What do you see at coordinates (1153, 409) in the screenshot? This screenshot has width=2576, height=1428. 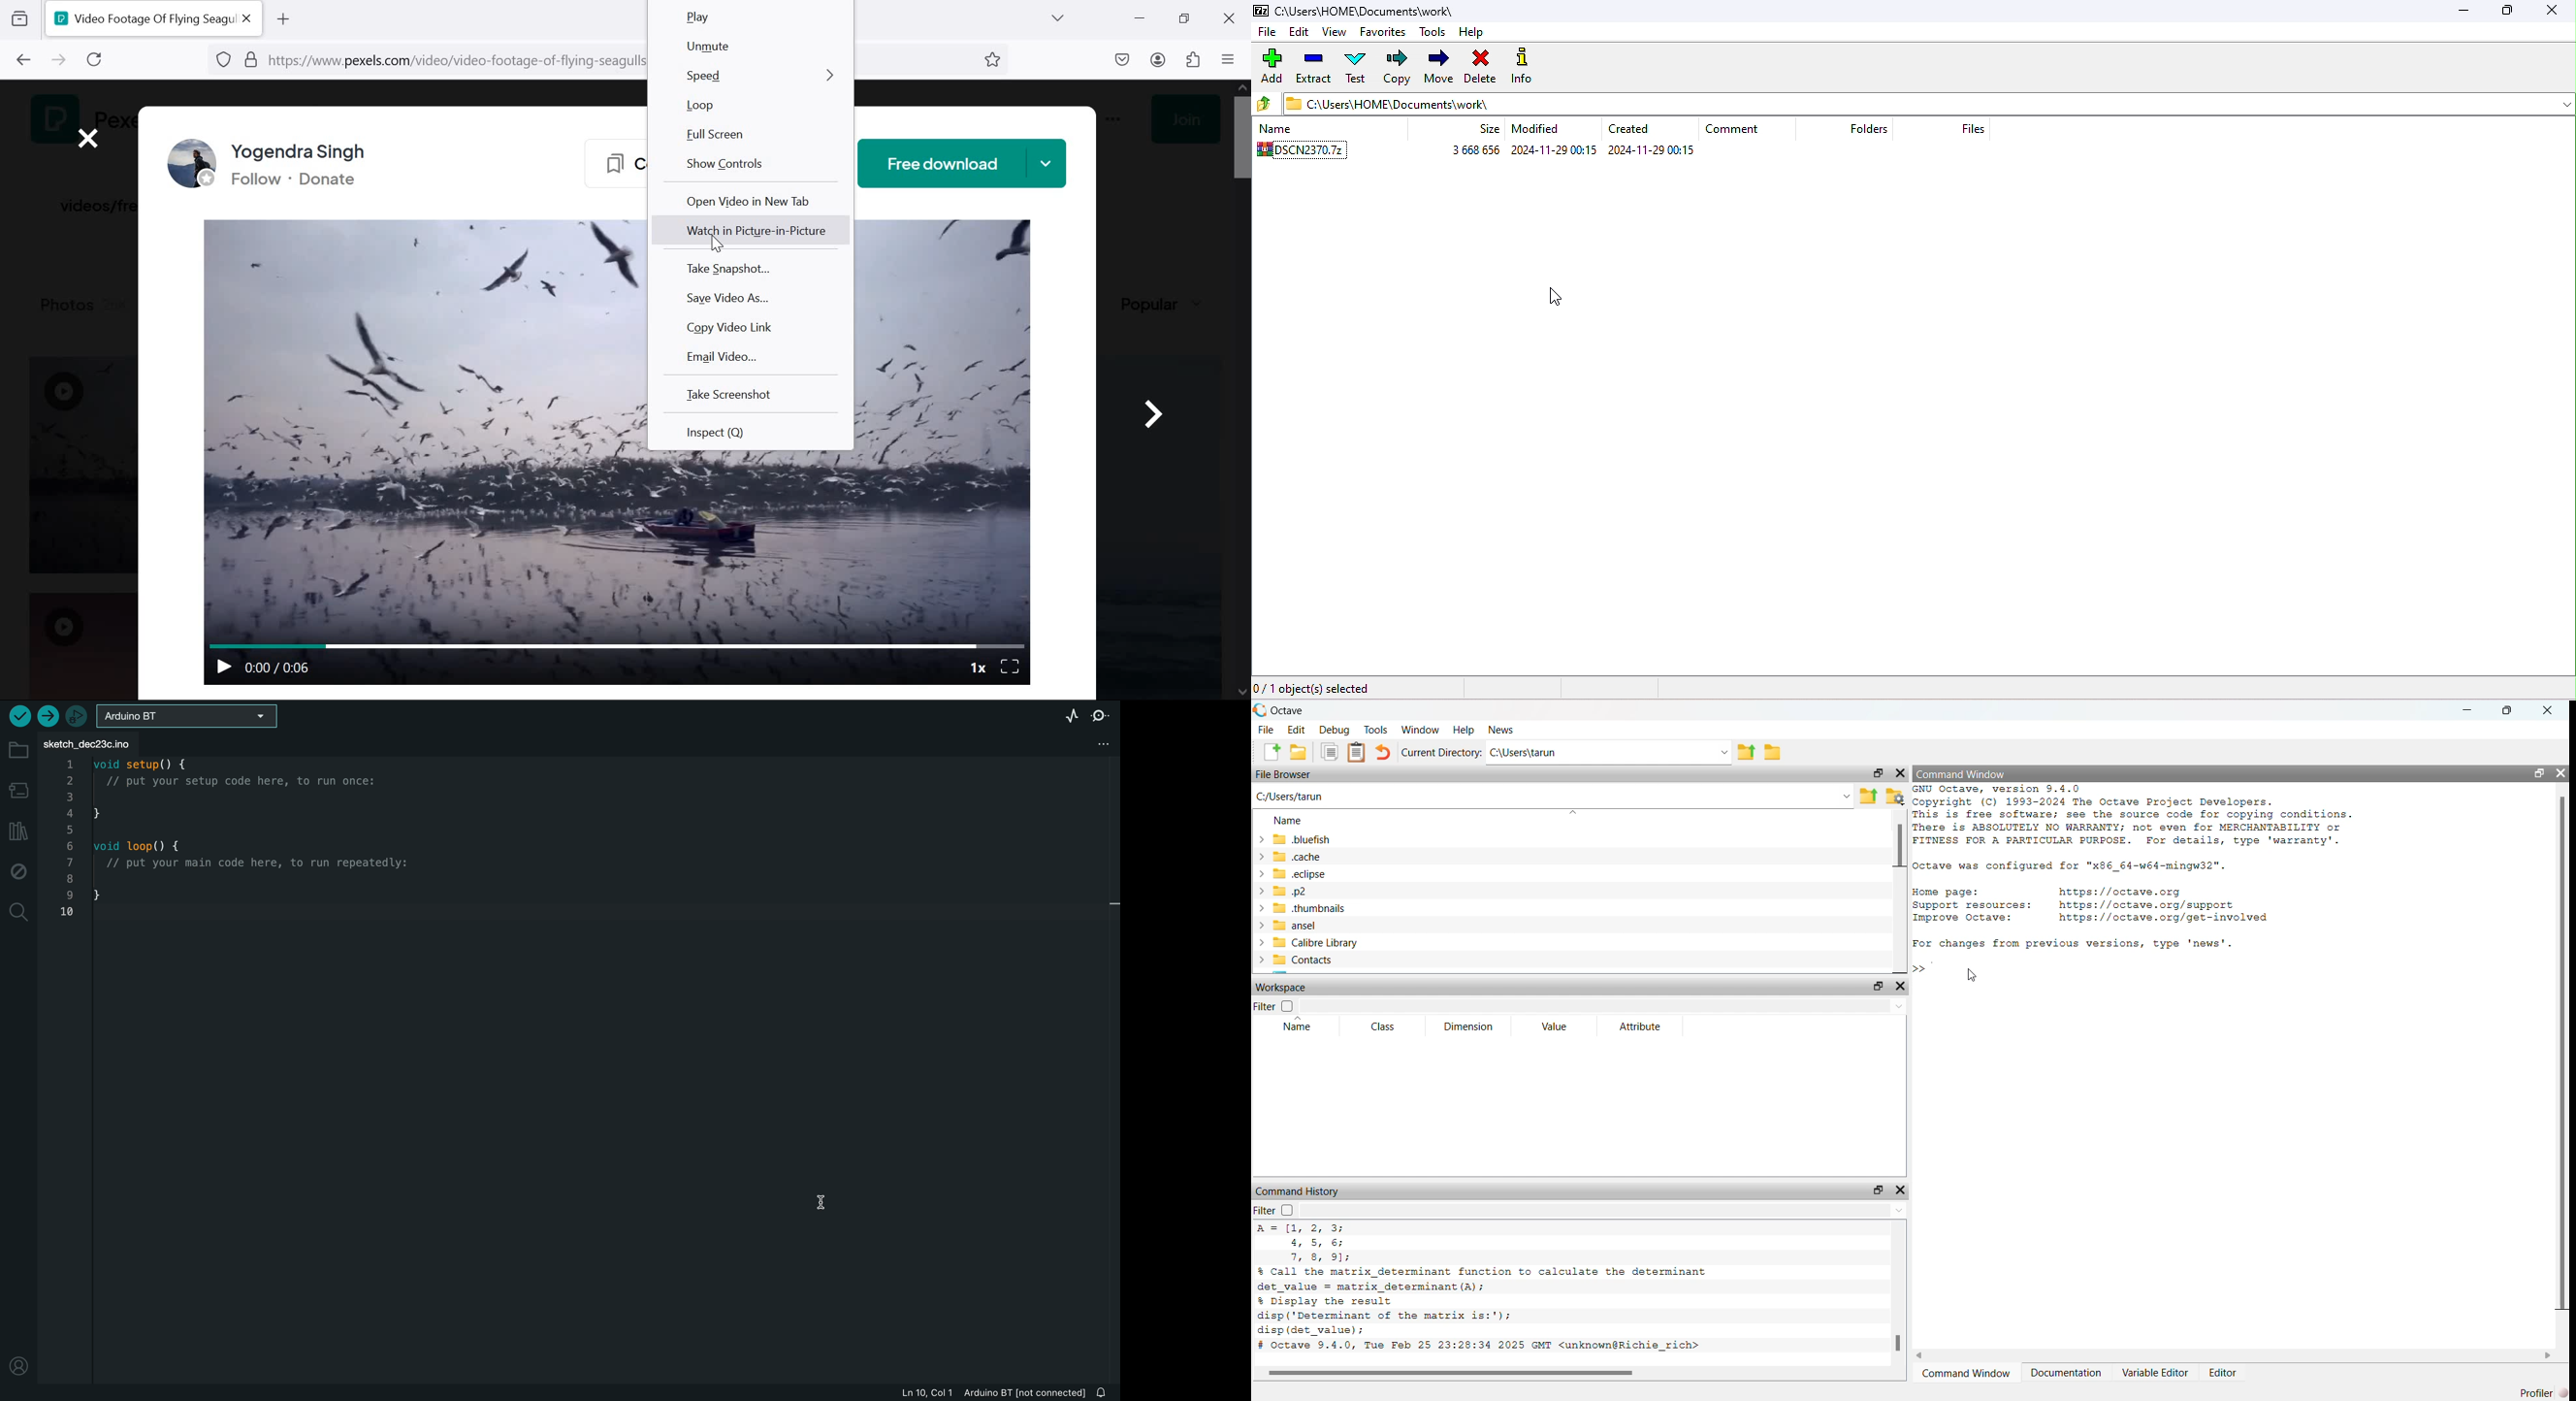 I see `go next` at bounding box center [1153, 409].